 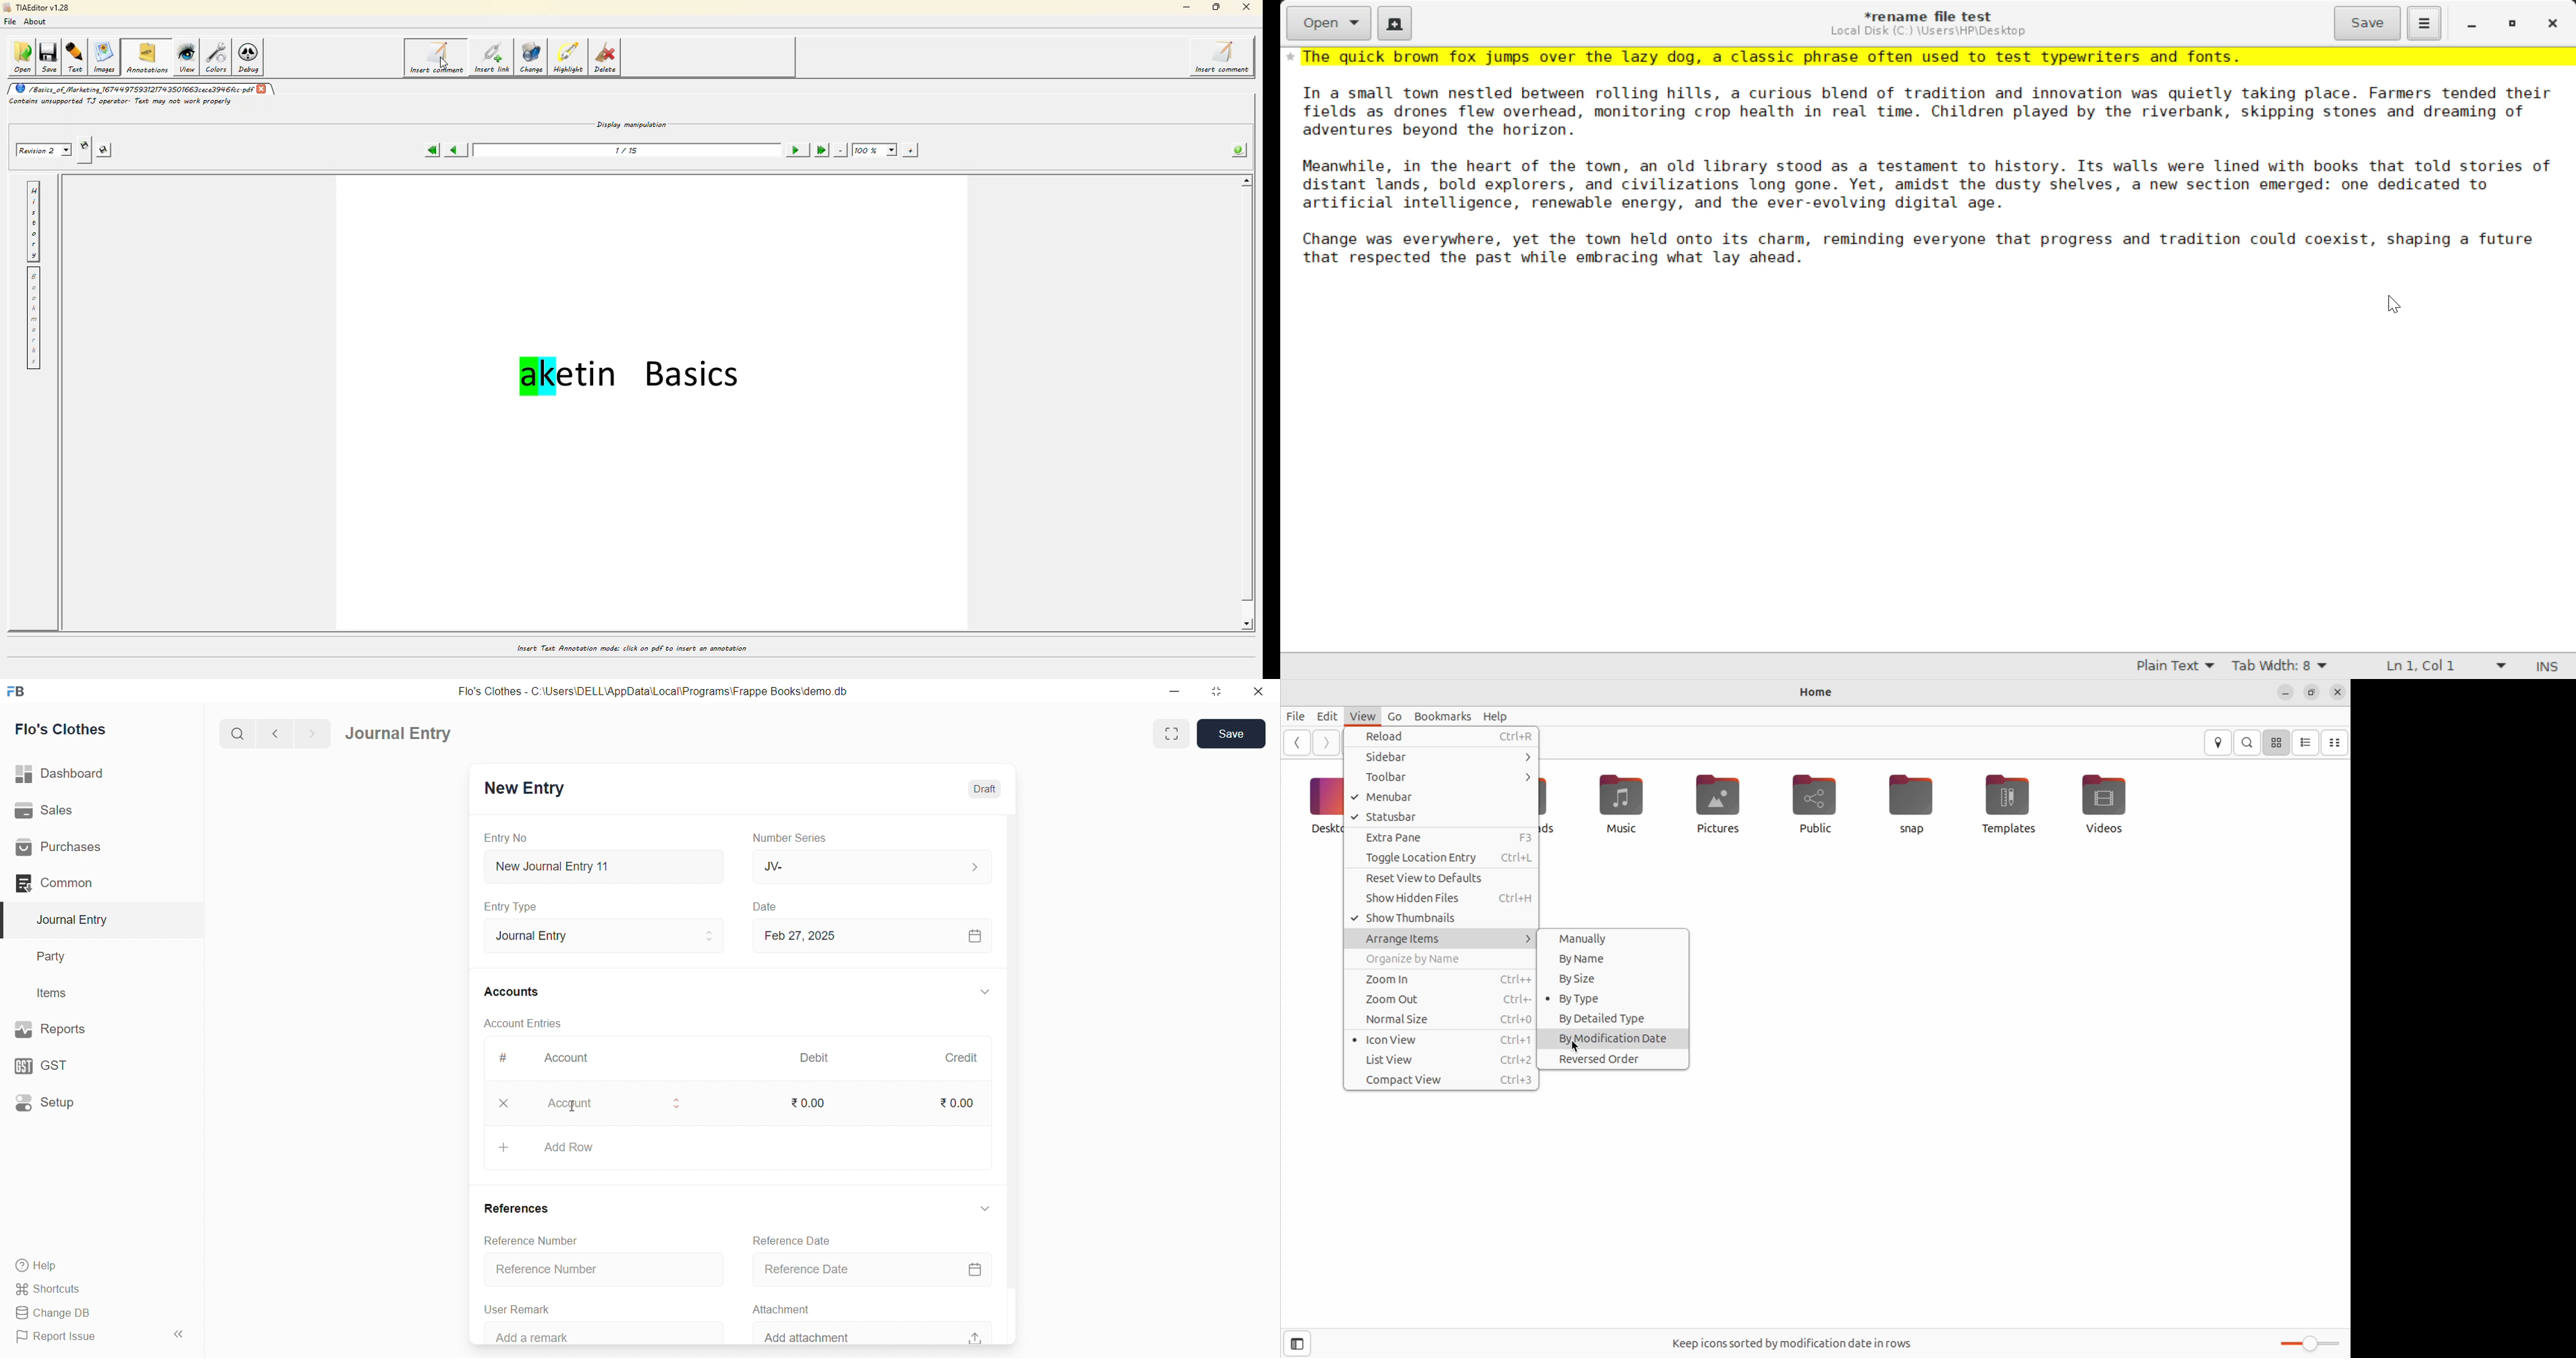 What do you see at coordinates (871, 1269) in the screenshot?
I see `Reference Date` at bounding box center [871, 1269].